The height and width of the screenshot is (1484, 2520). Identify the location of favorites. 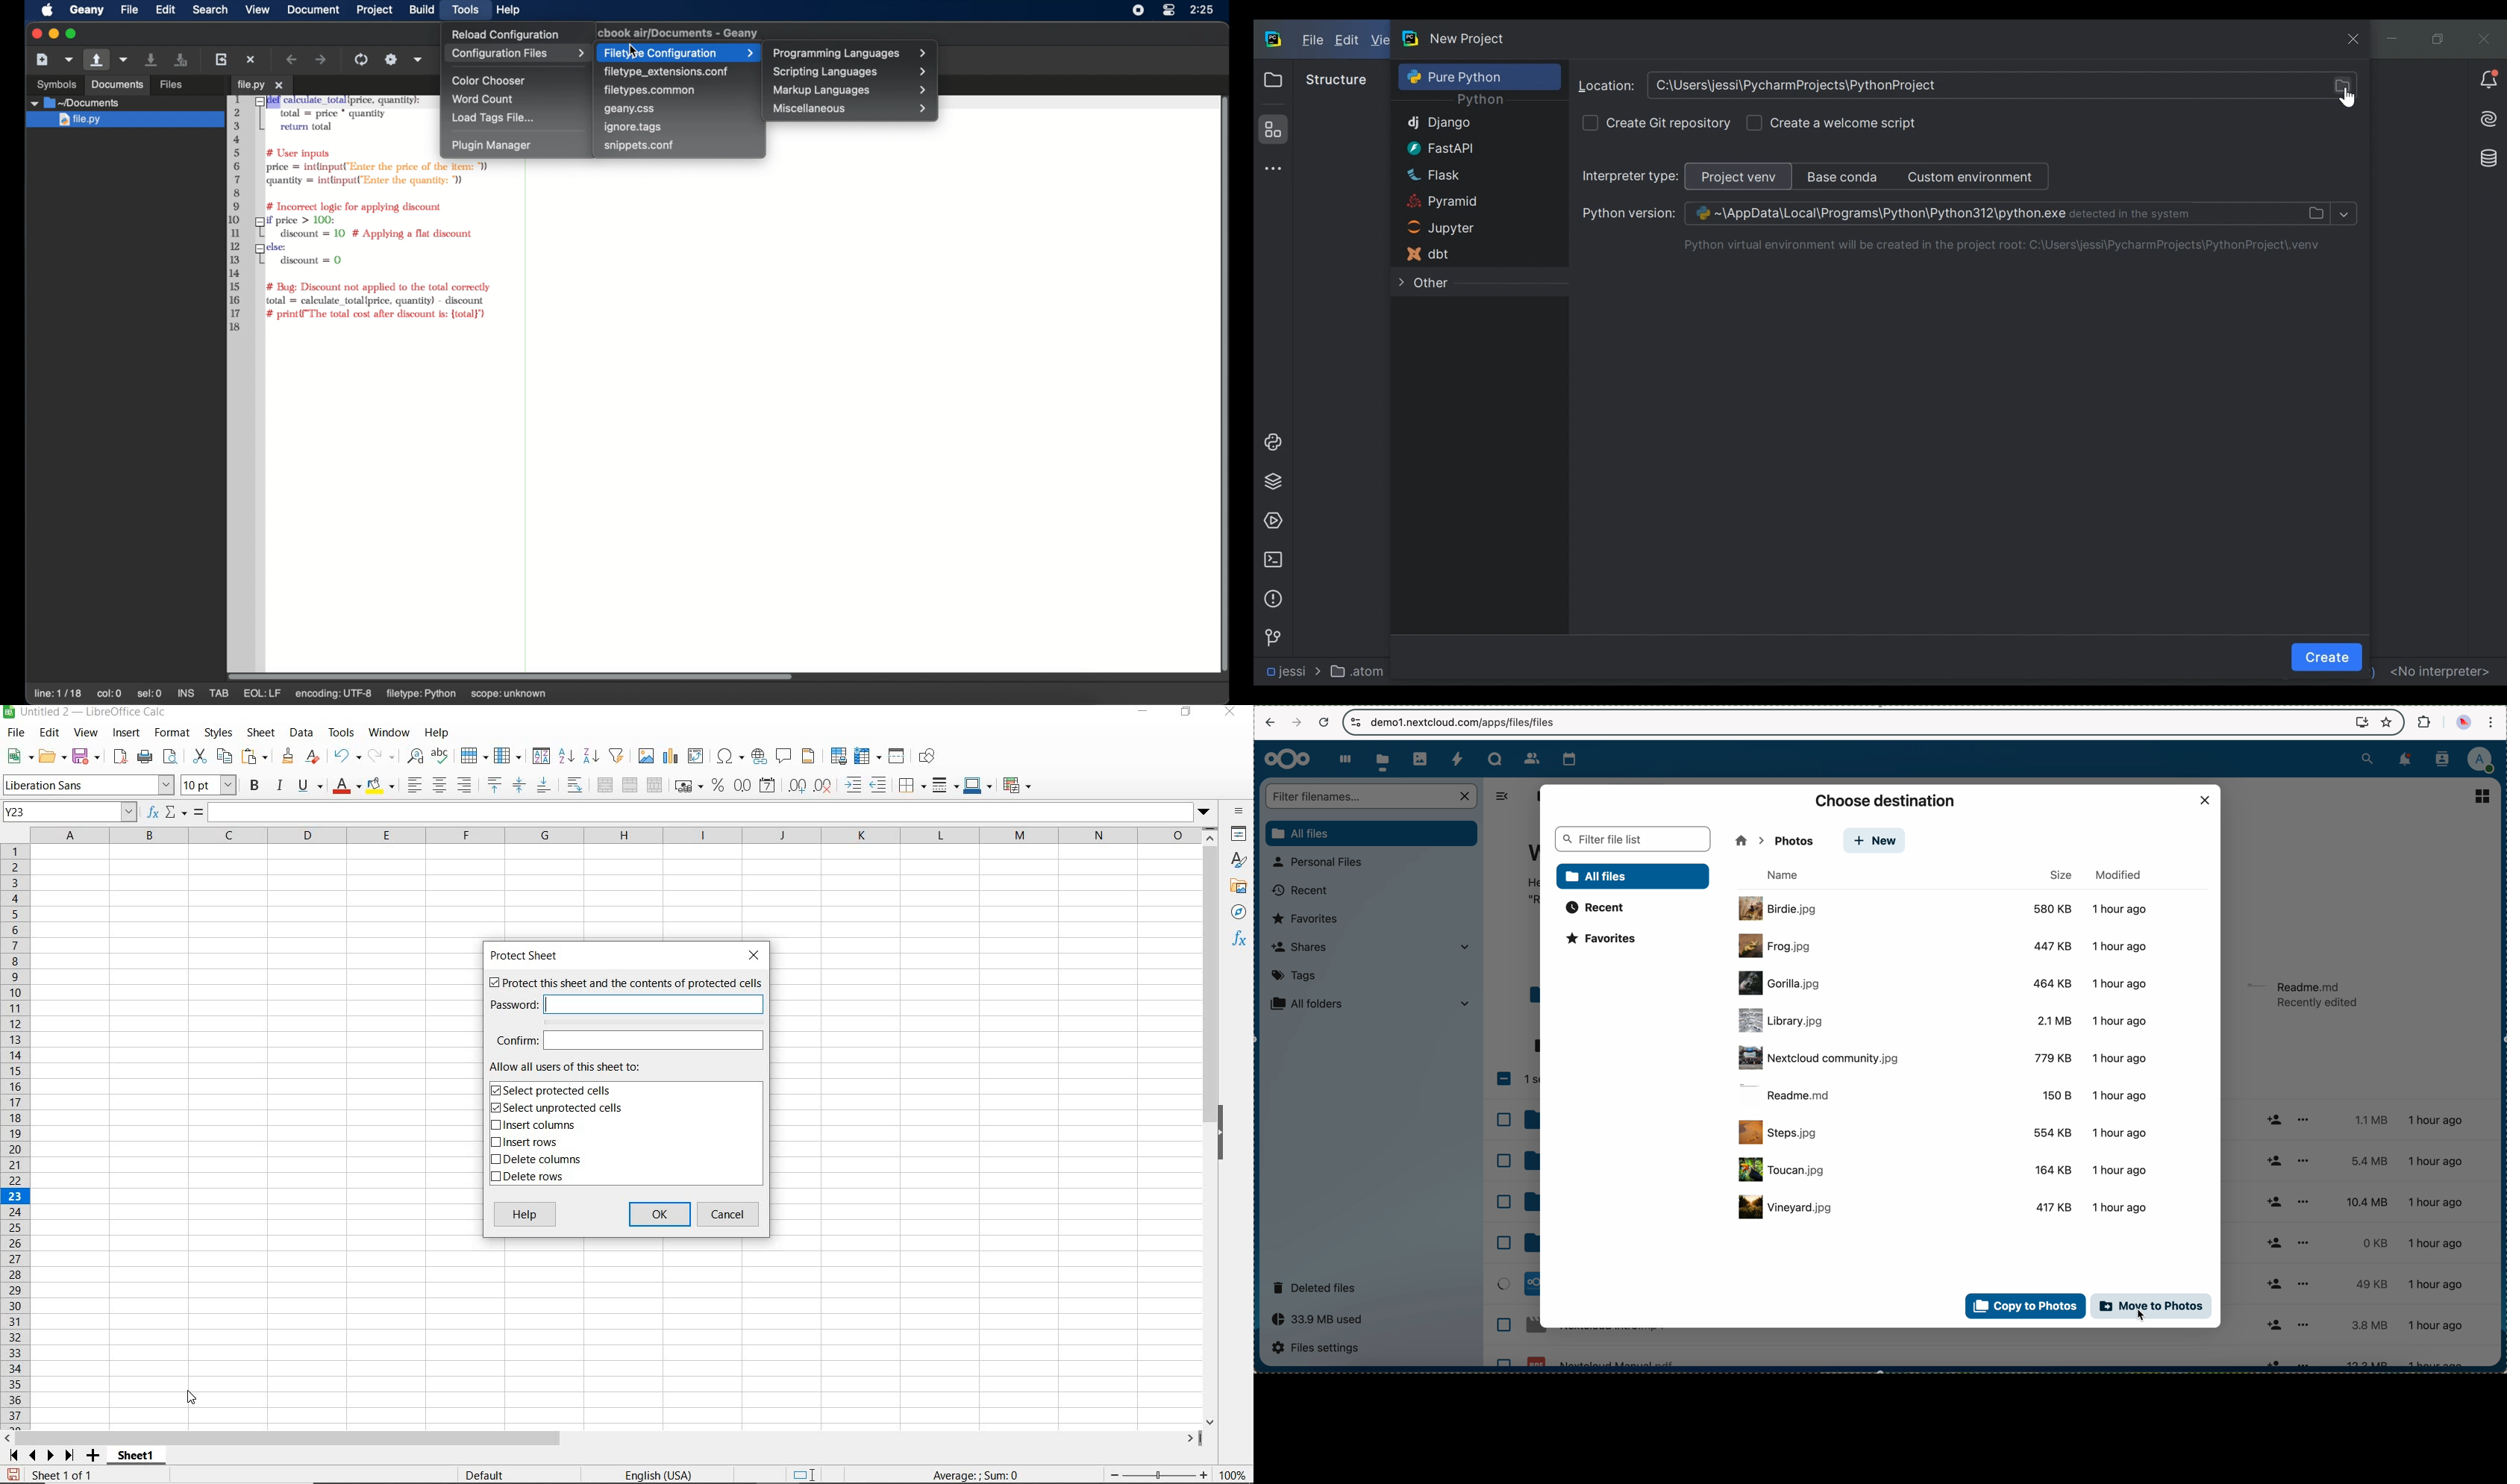
(1309, 918).